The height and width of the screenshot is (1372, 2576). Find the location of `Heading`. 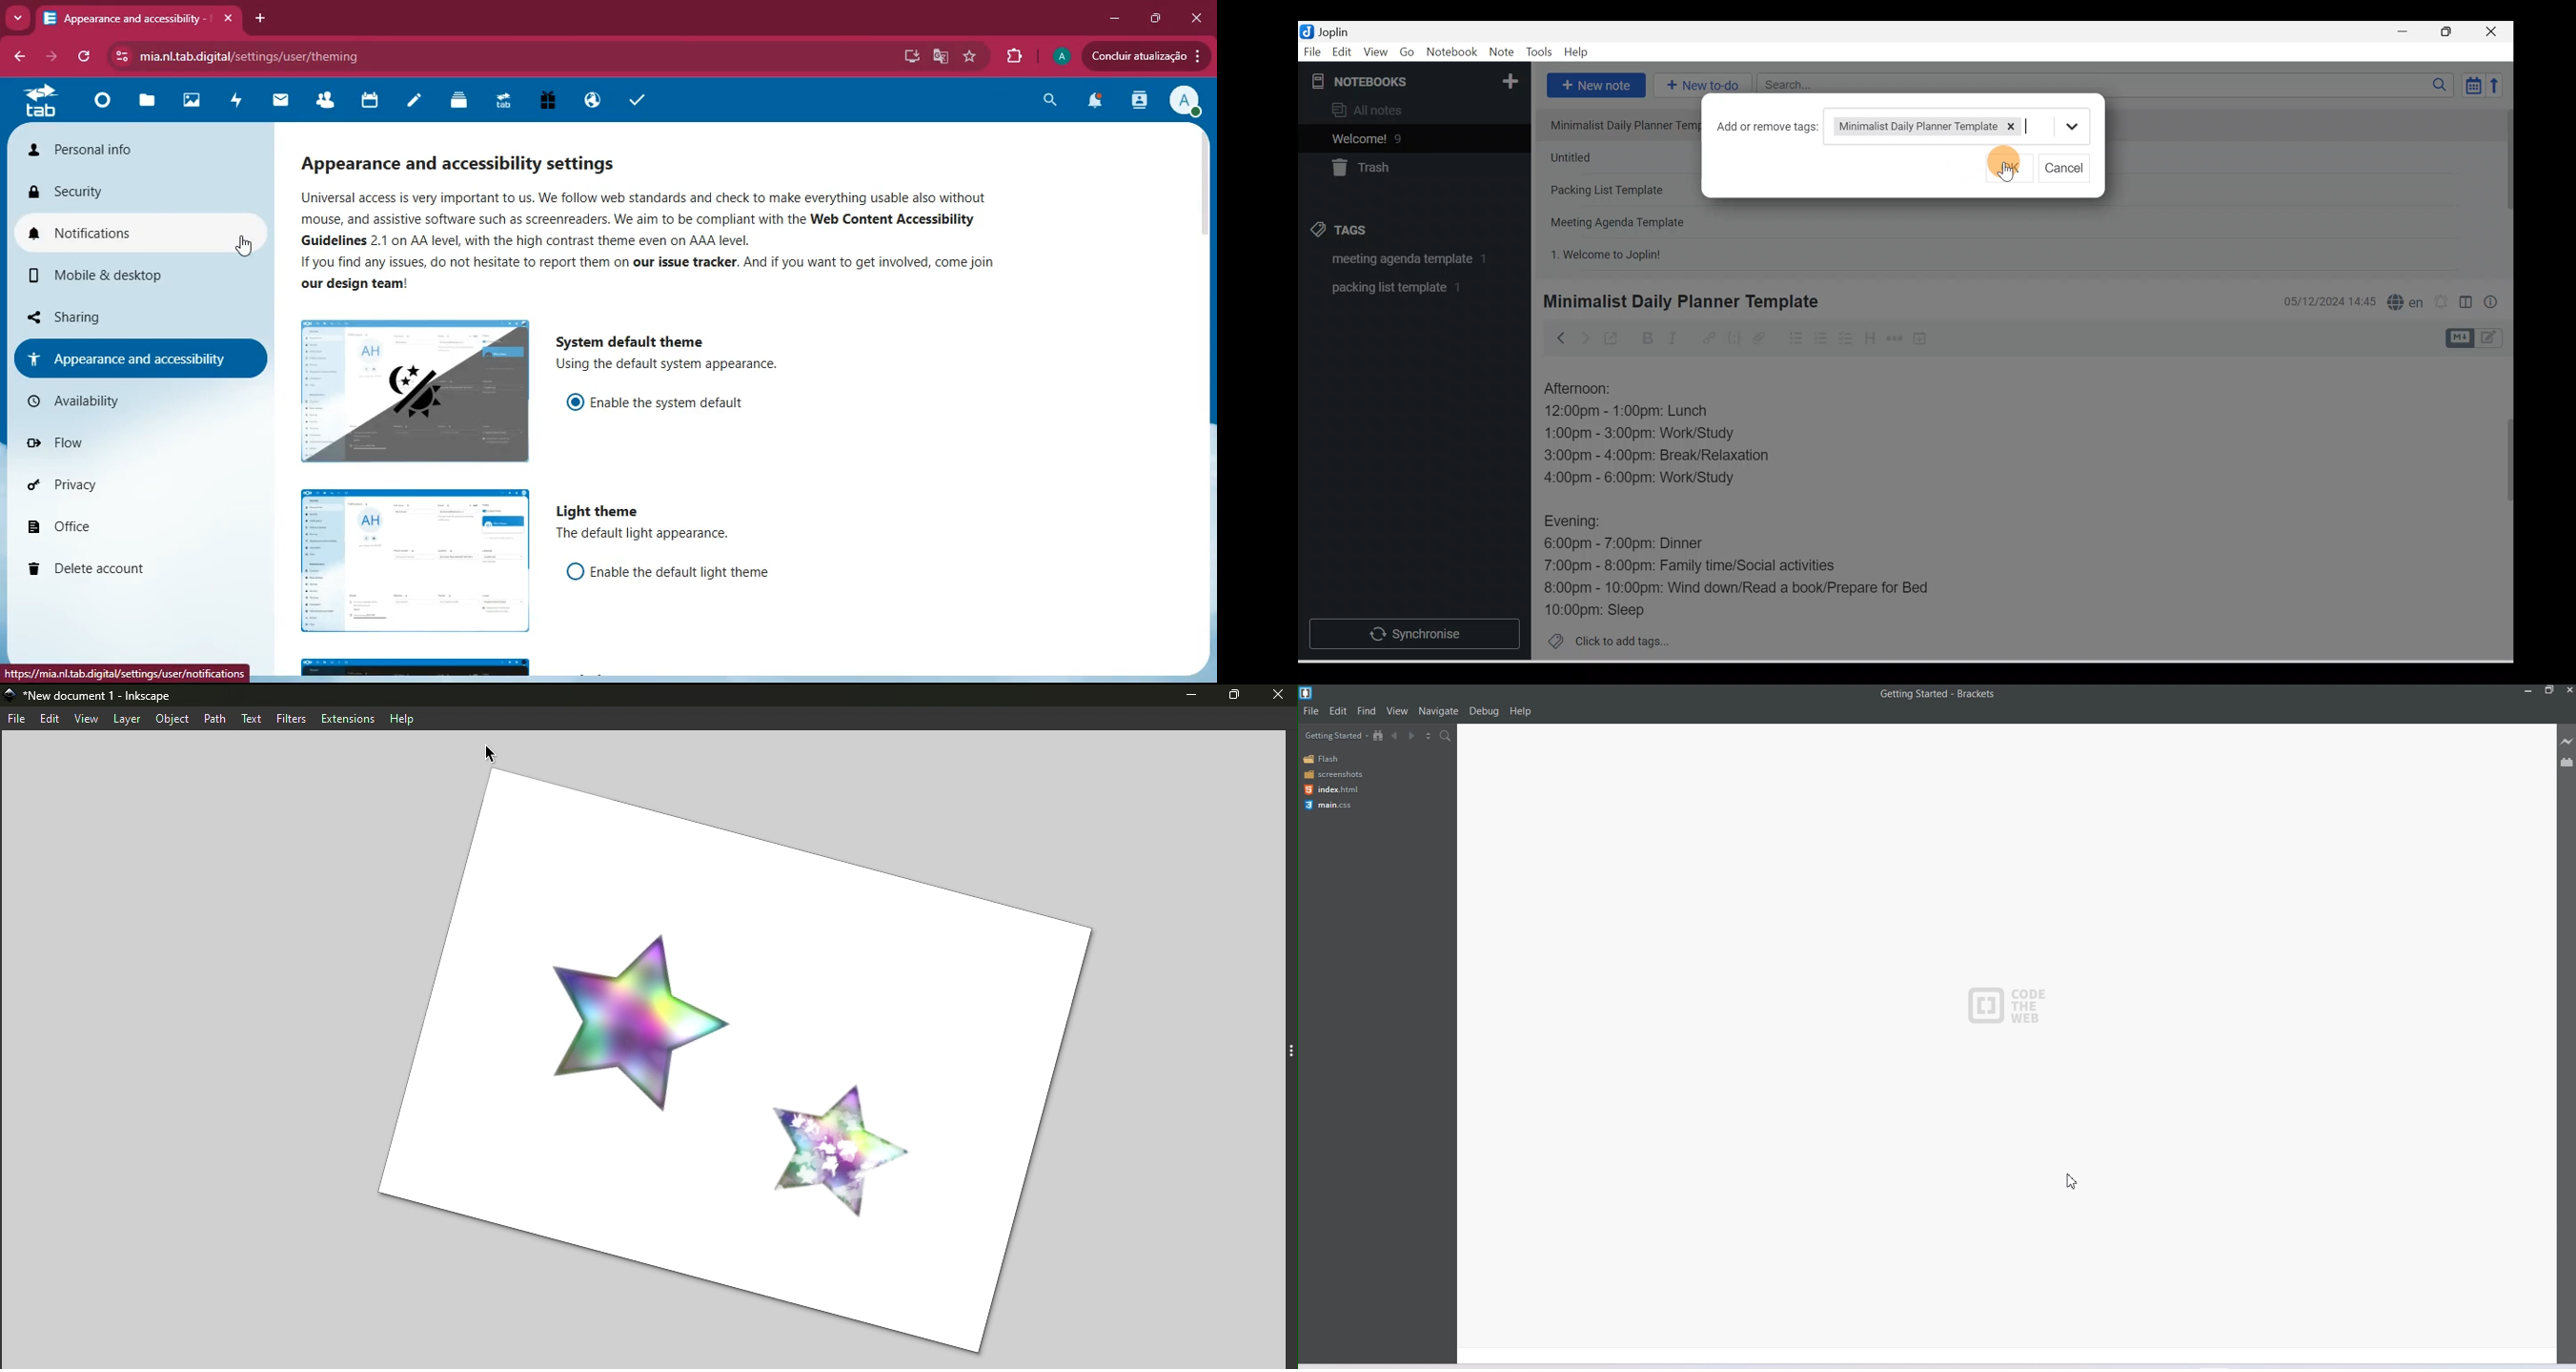

Heading is located at coordinates (1869, 337).